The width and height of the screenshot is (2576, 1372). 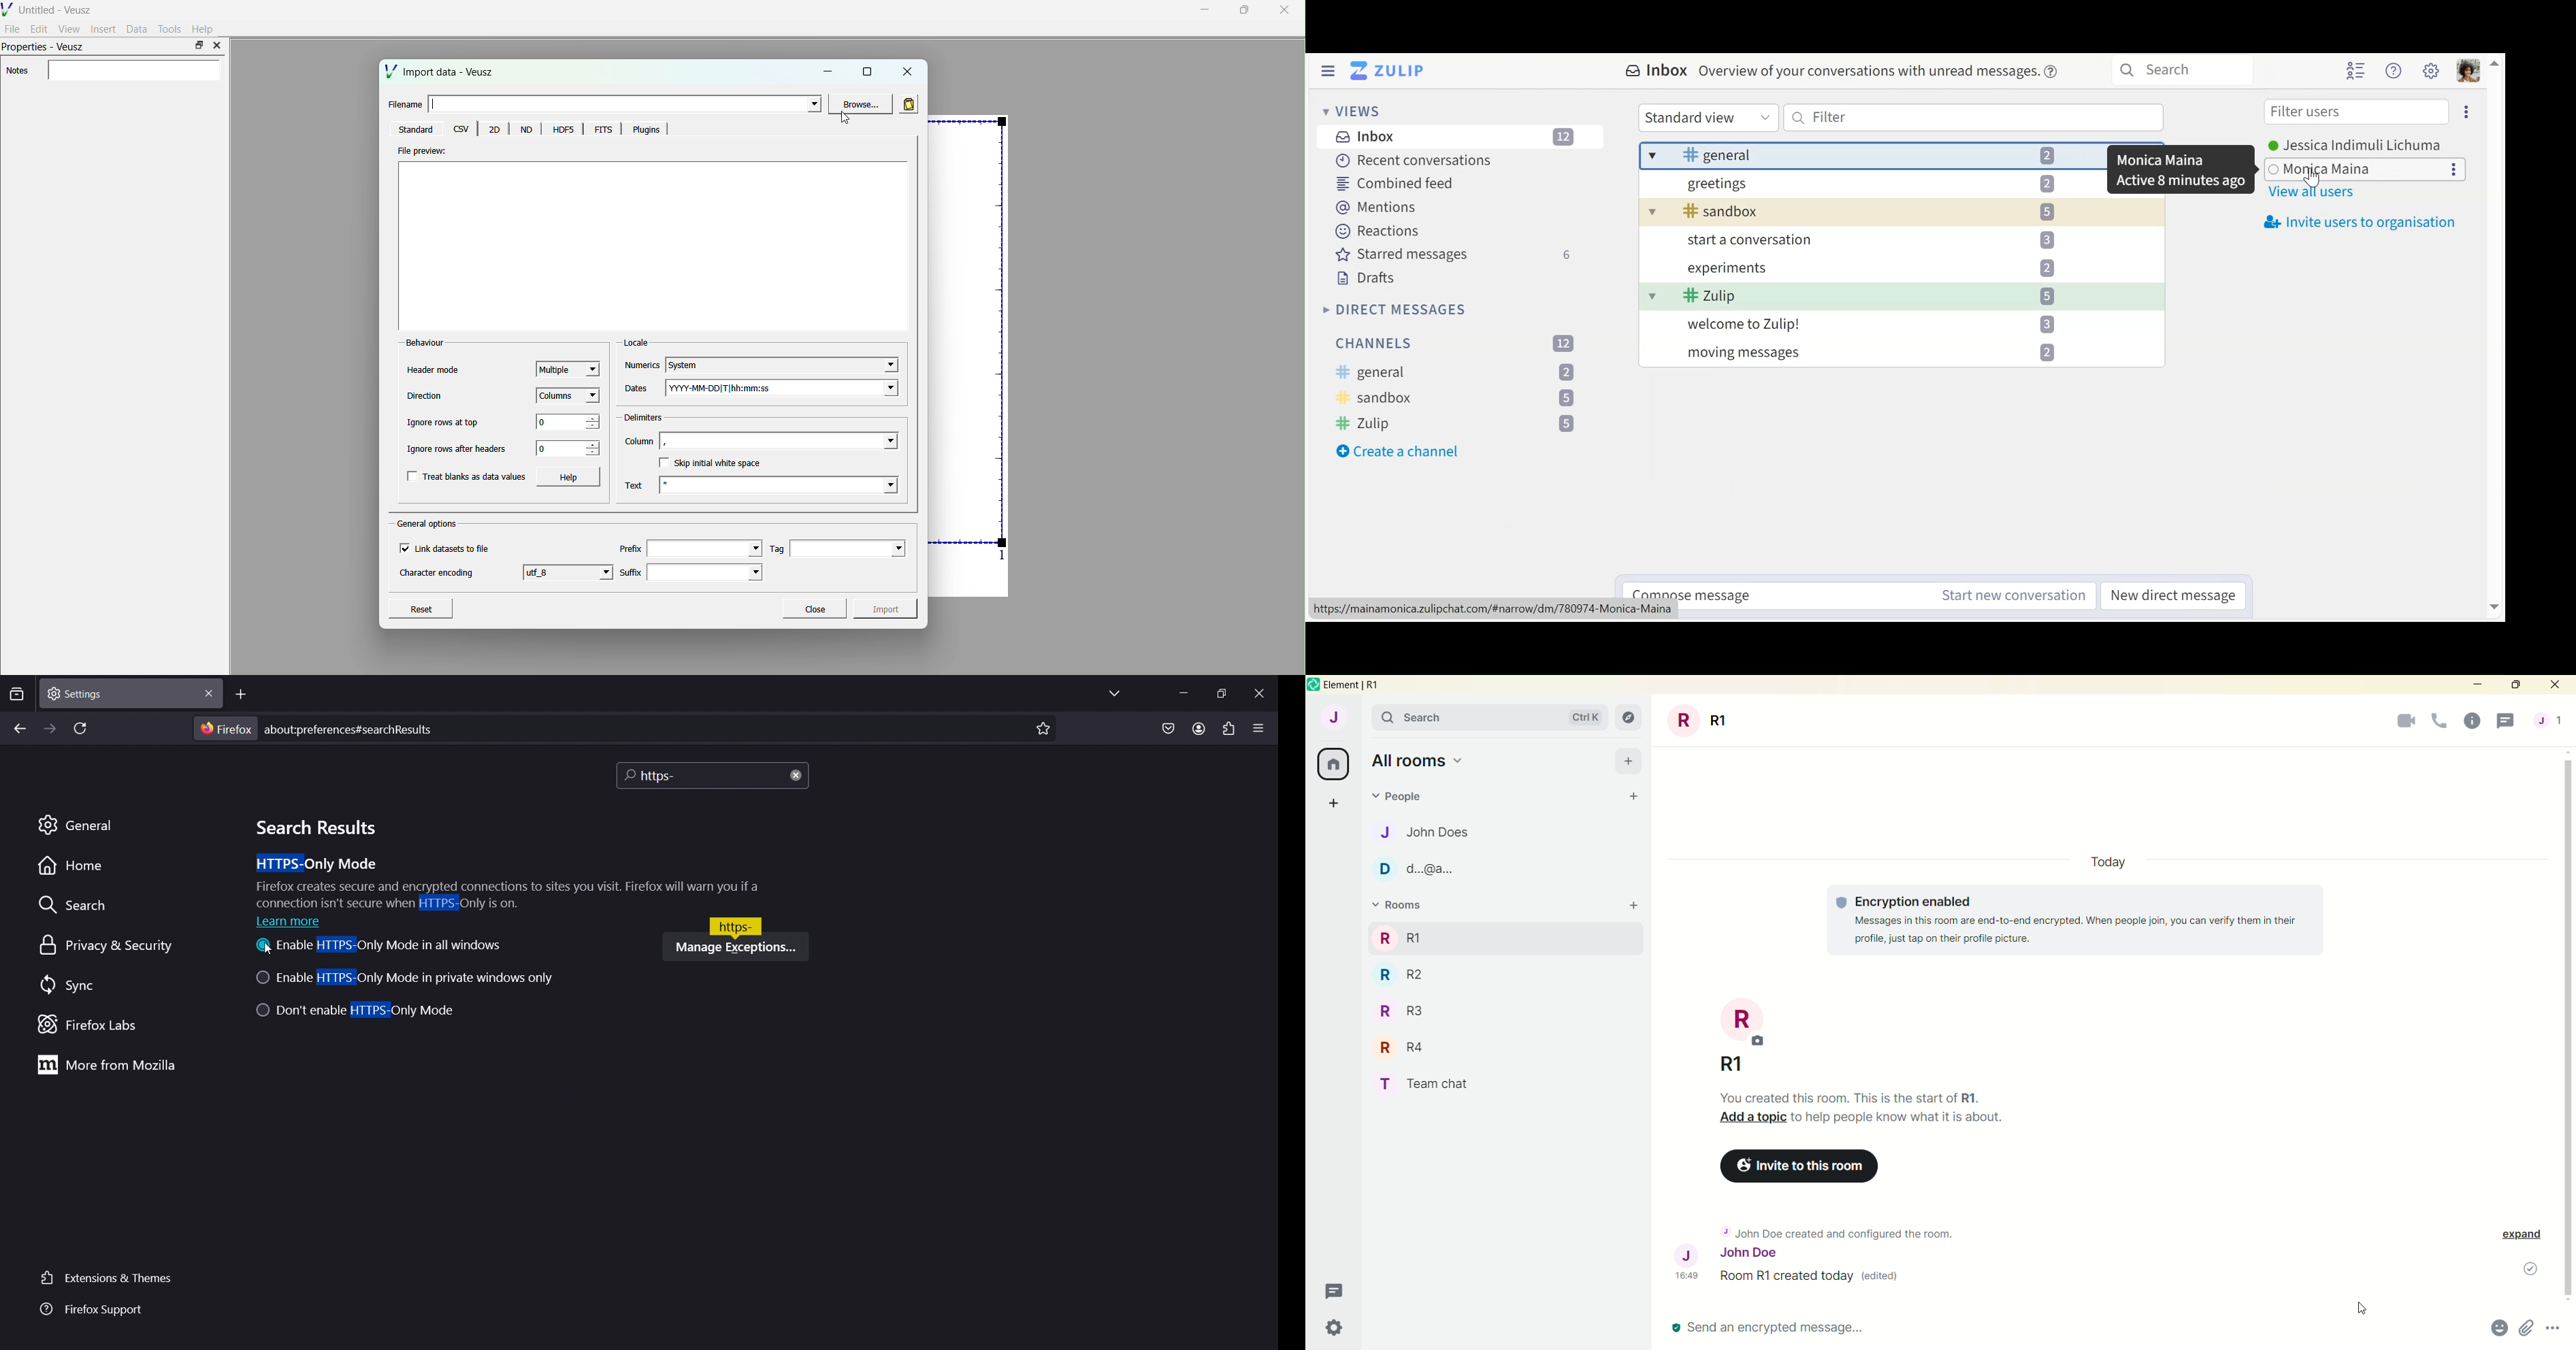 I want to click on open applicationmenu, so click(x=1259, y=726).